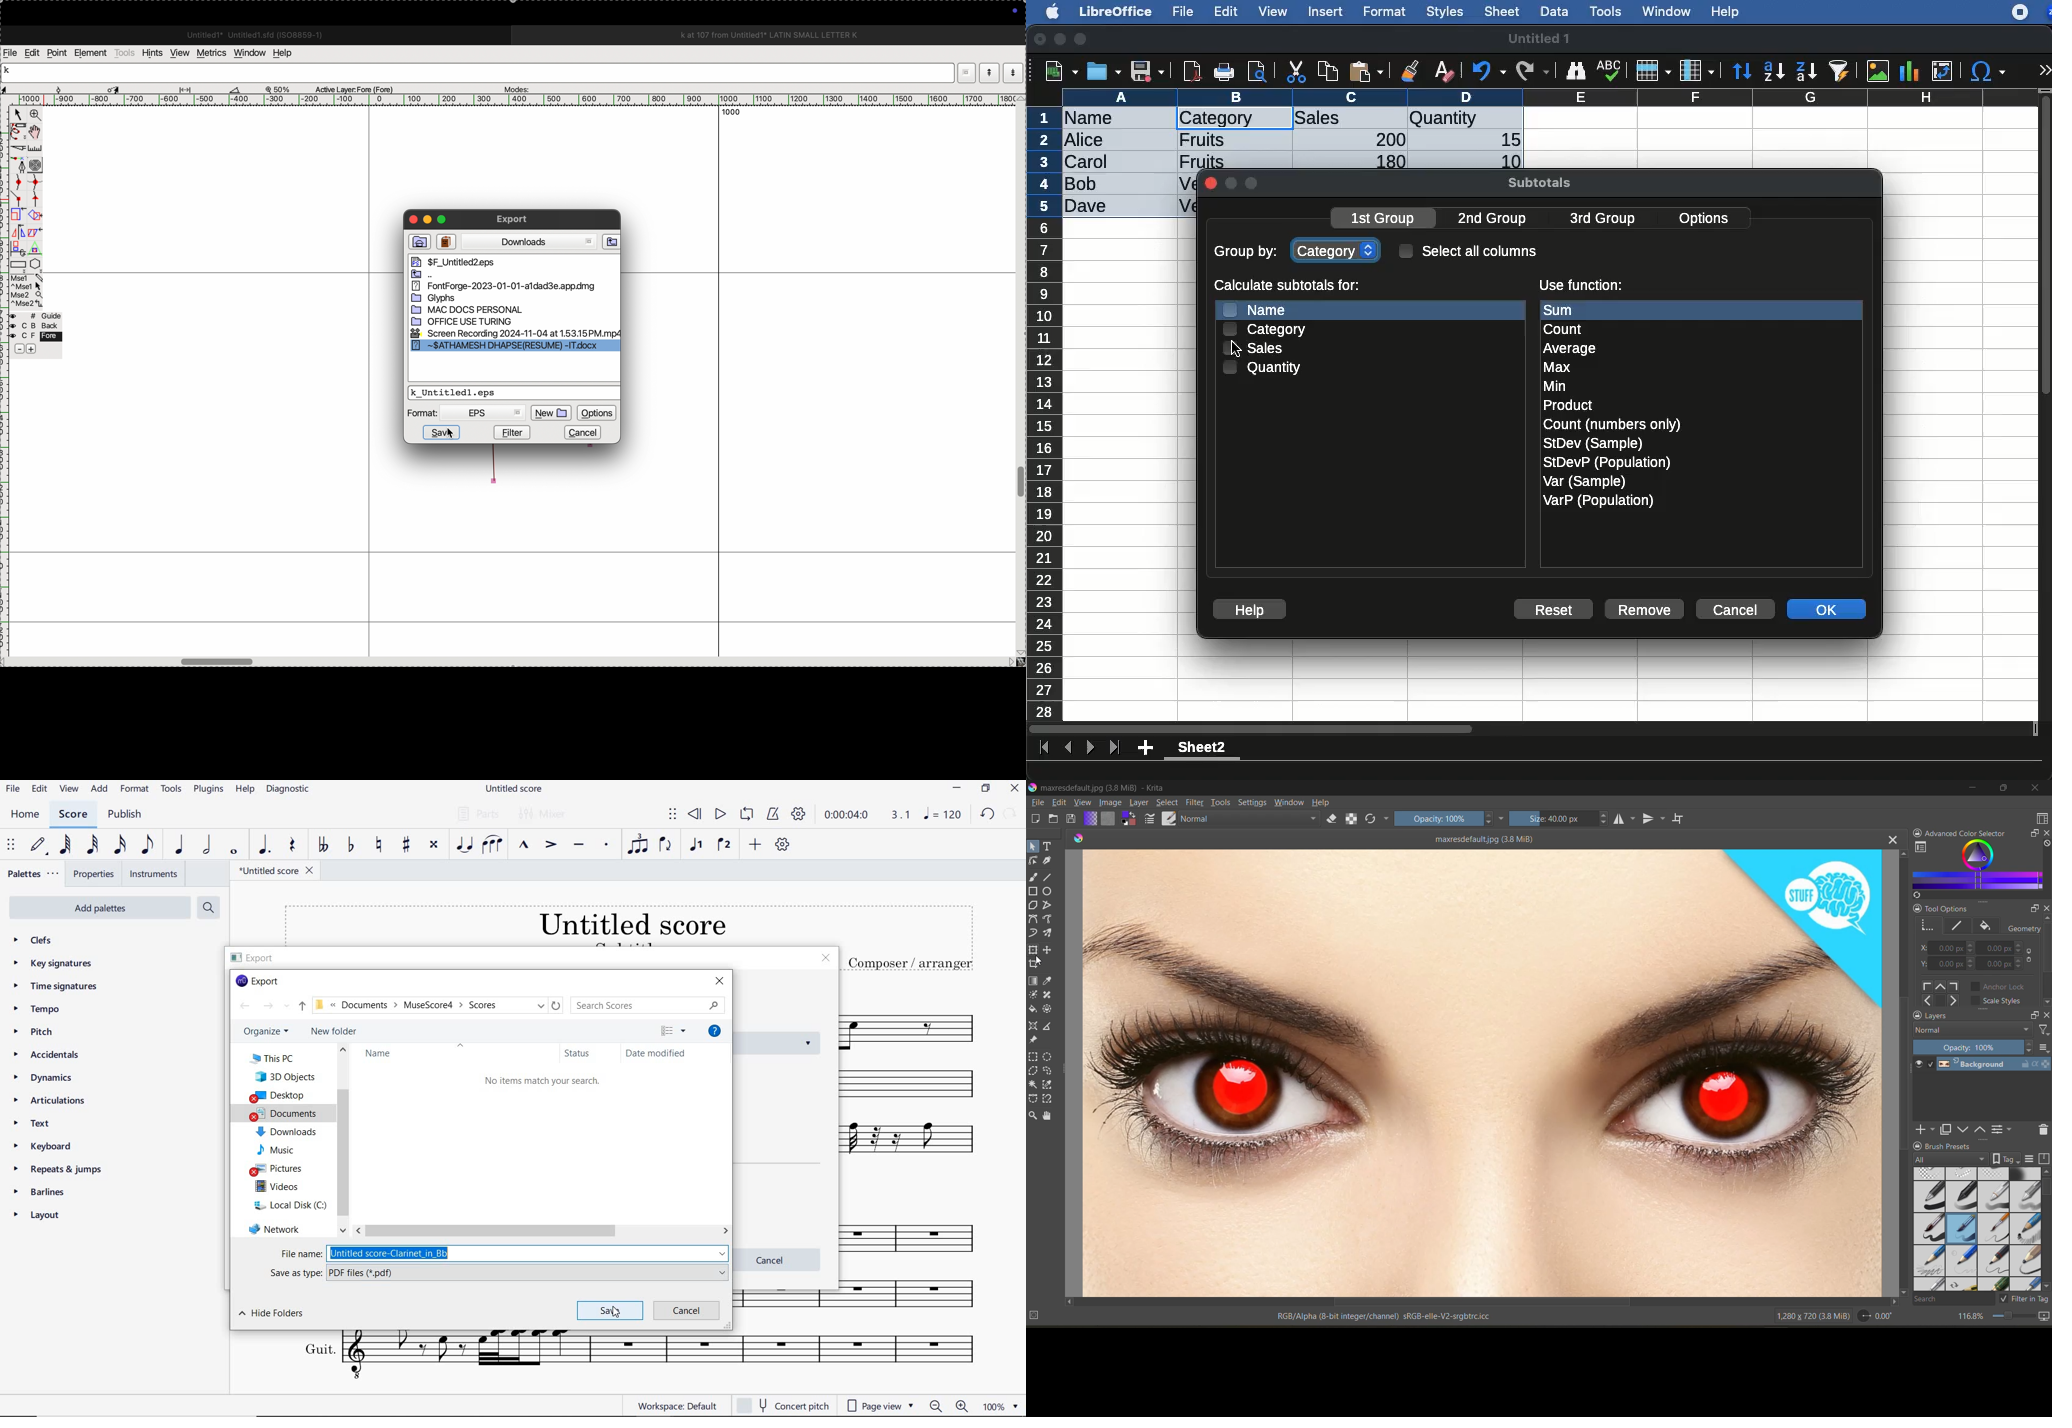  Describe the element at coordinates (1920, 1065) in the screenshot. I see `preview` at that location.